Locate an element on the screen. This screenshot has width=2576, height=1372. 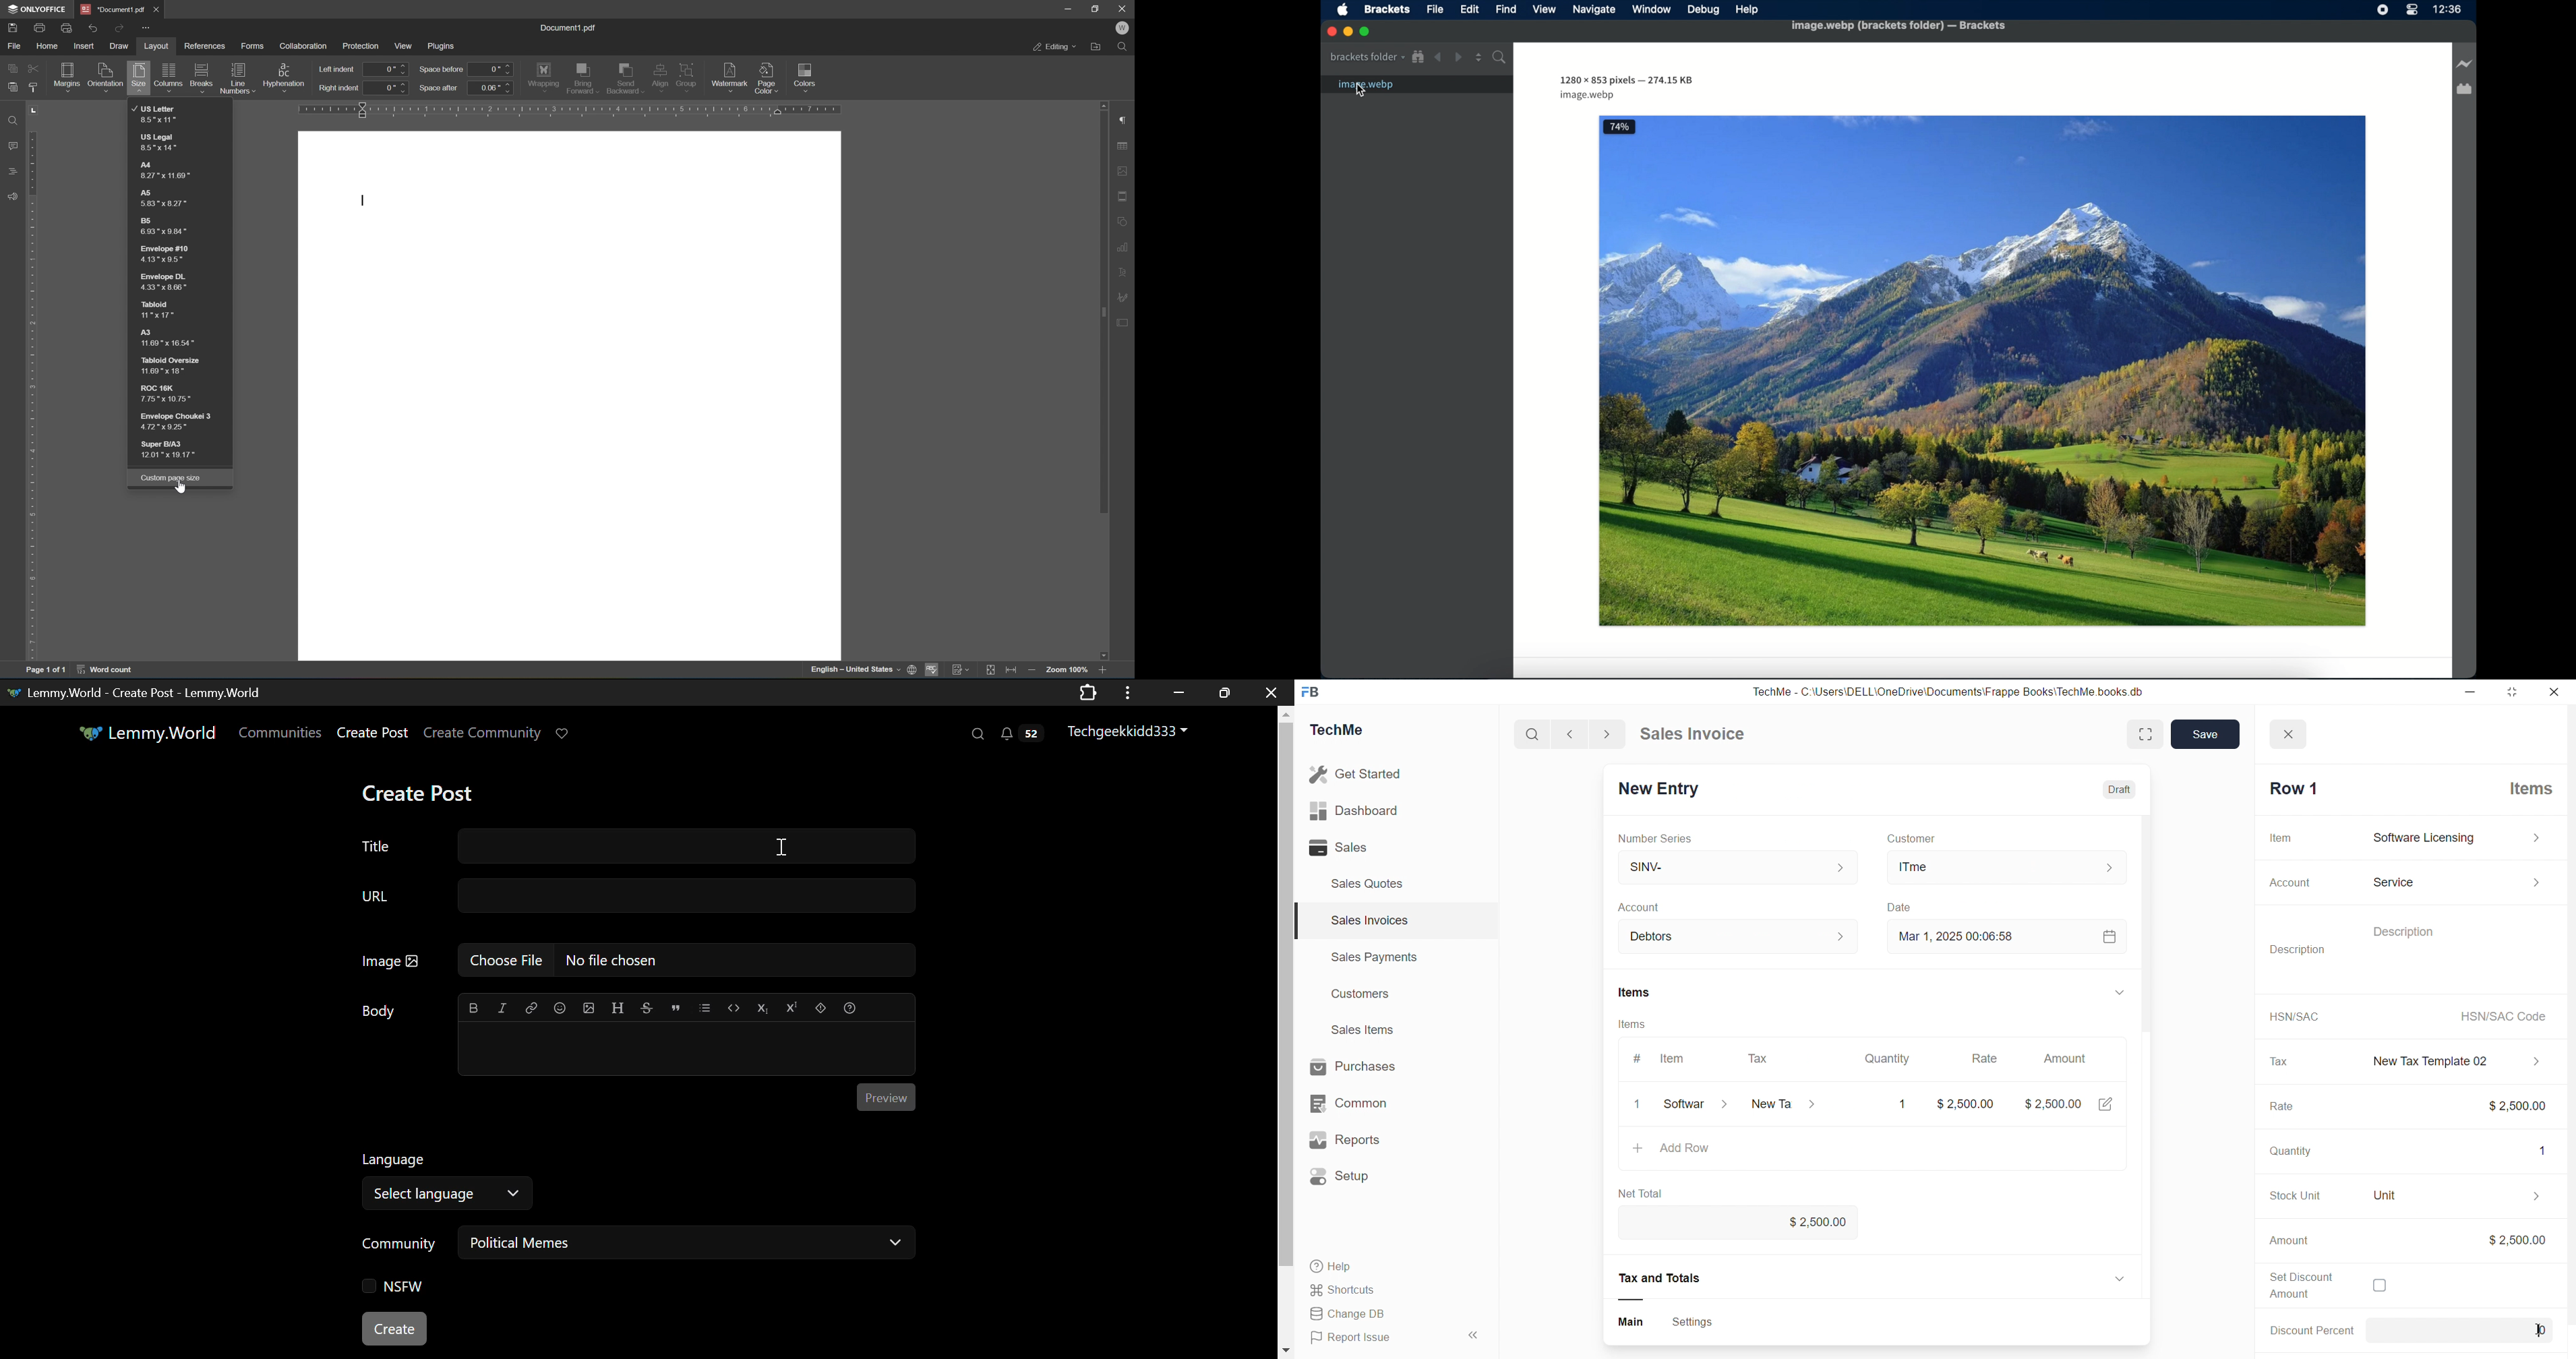
TechMe is located at coordinates (1348, 732).